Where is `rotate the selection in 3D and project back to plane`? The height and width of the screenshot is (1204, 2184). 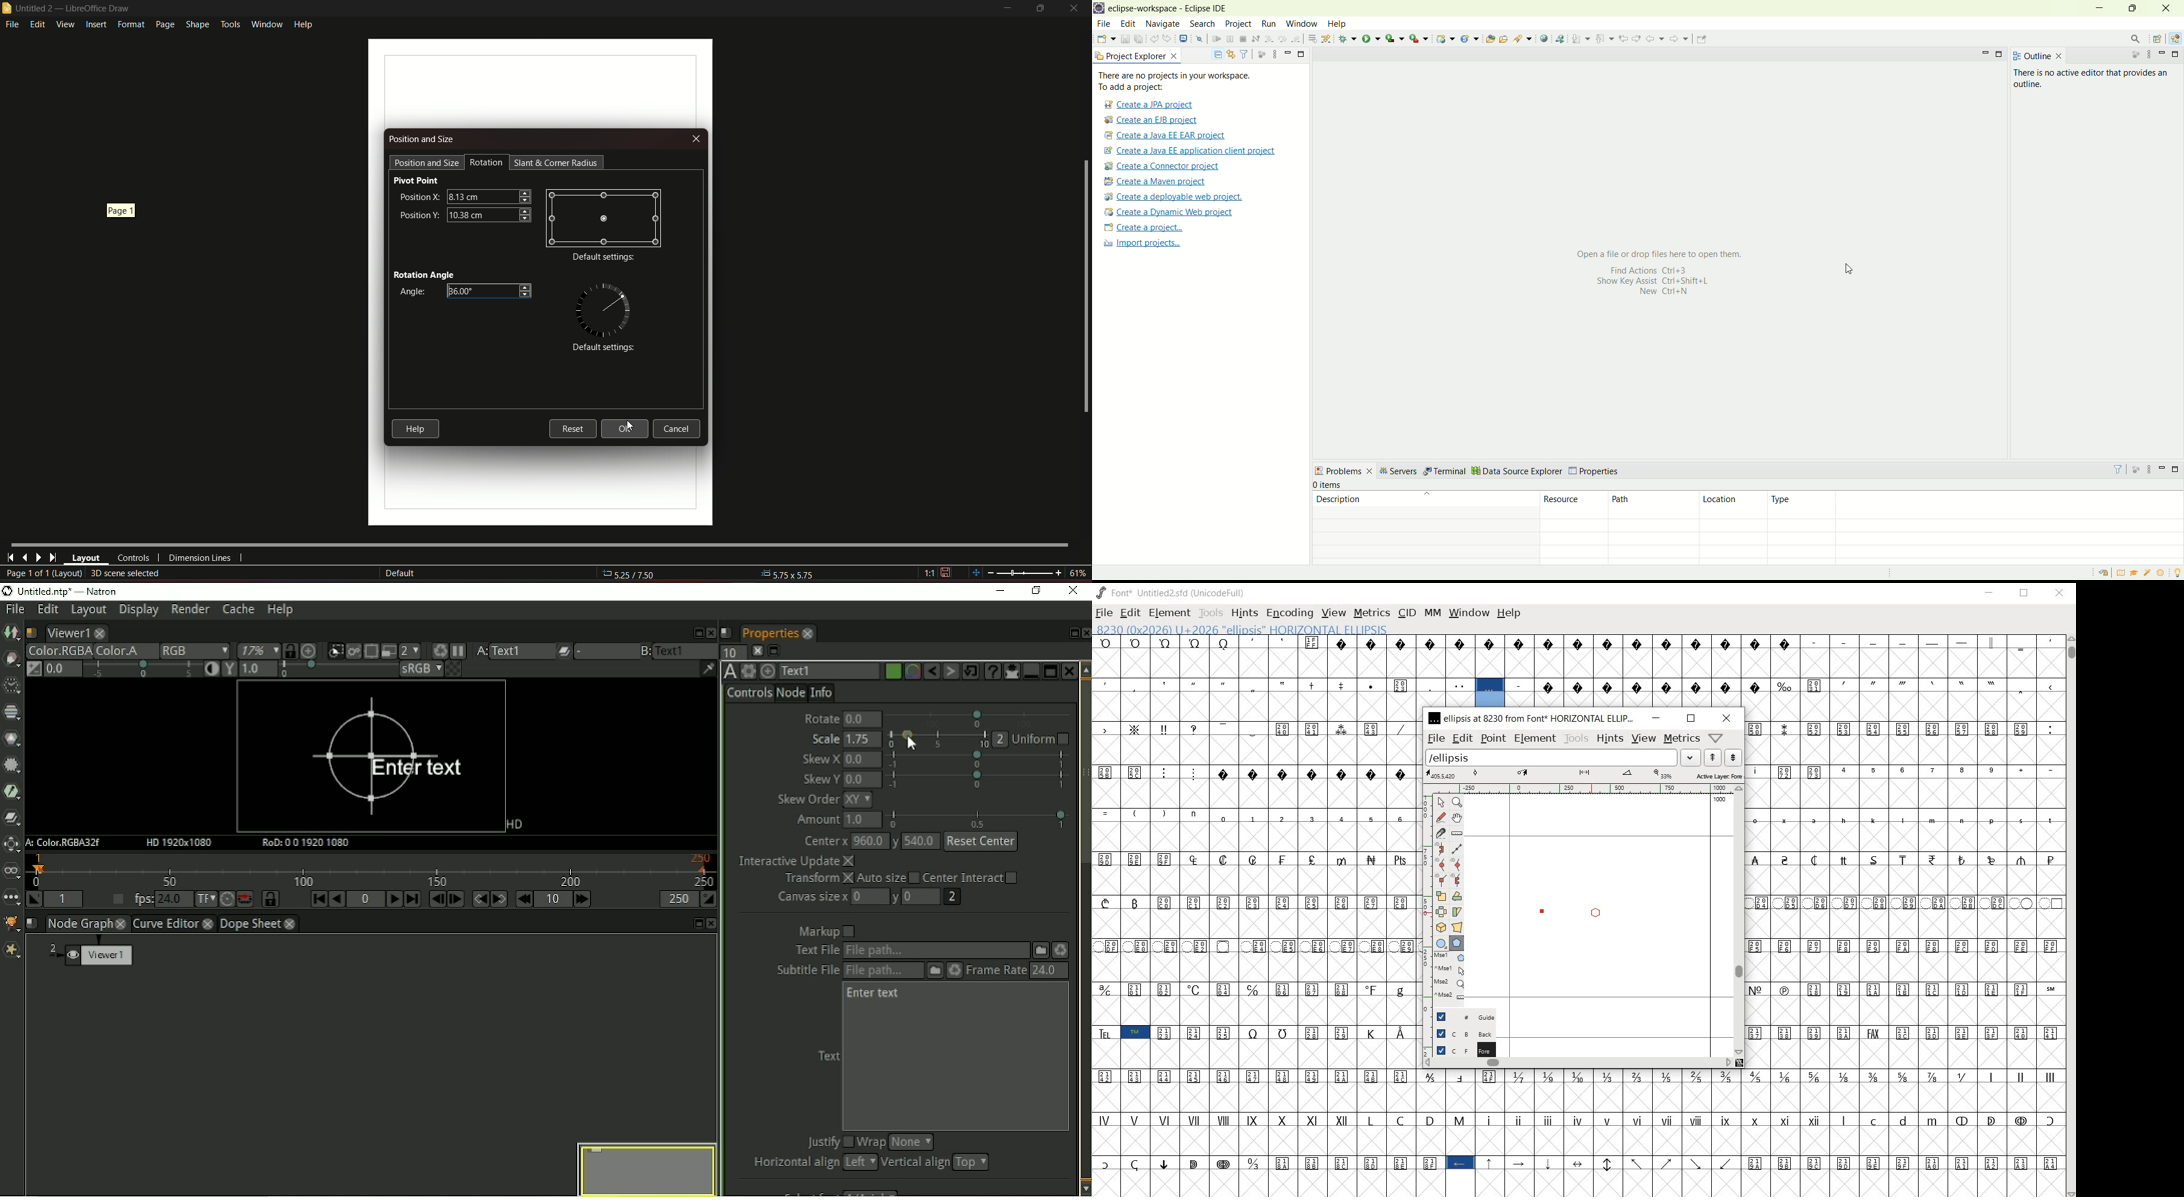
rotate the selection in 3D and project back to plane is located at coordinates (1440, 927).